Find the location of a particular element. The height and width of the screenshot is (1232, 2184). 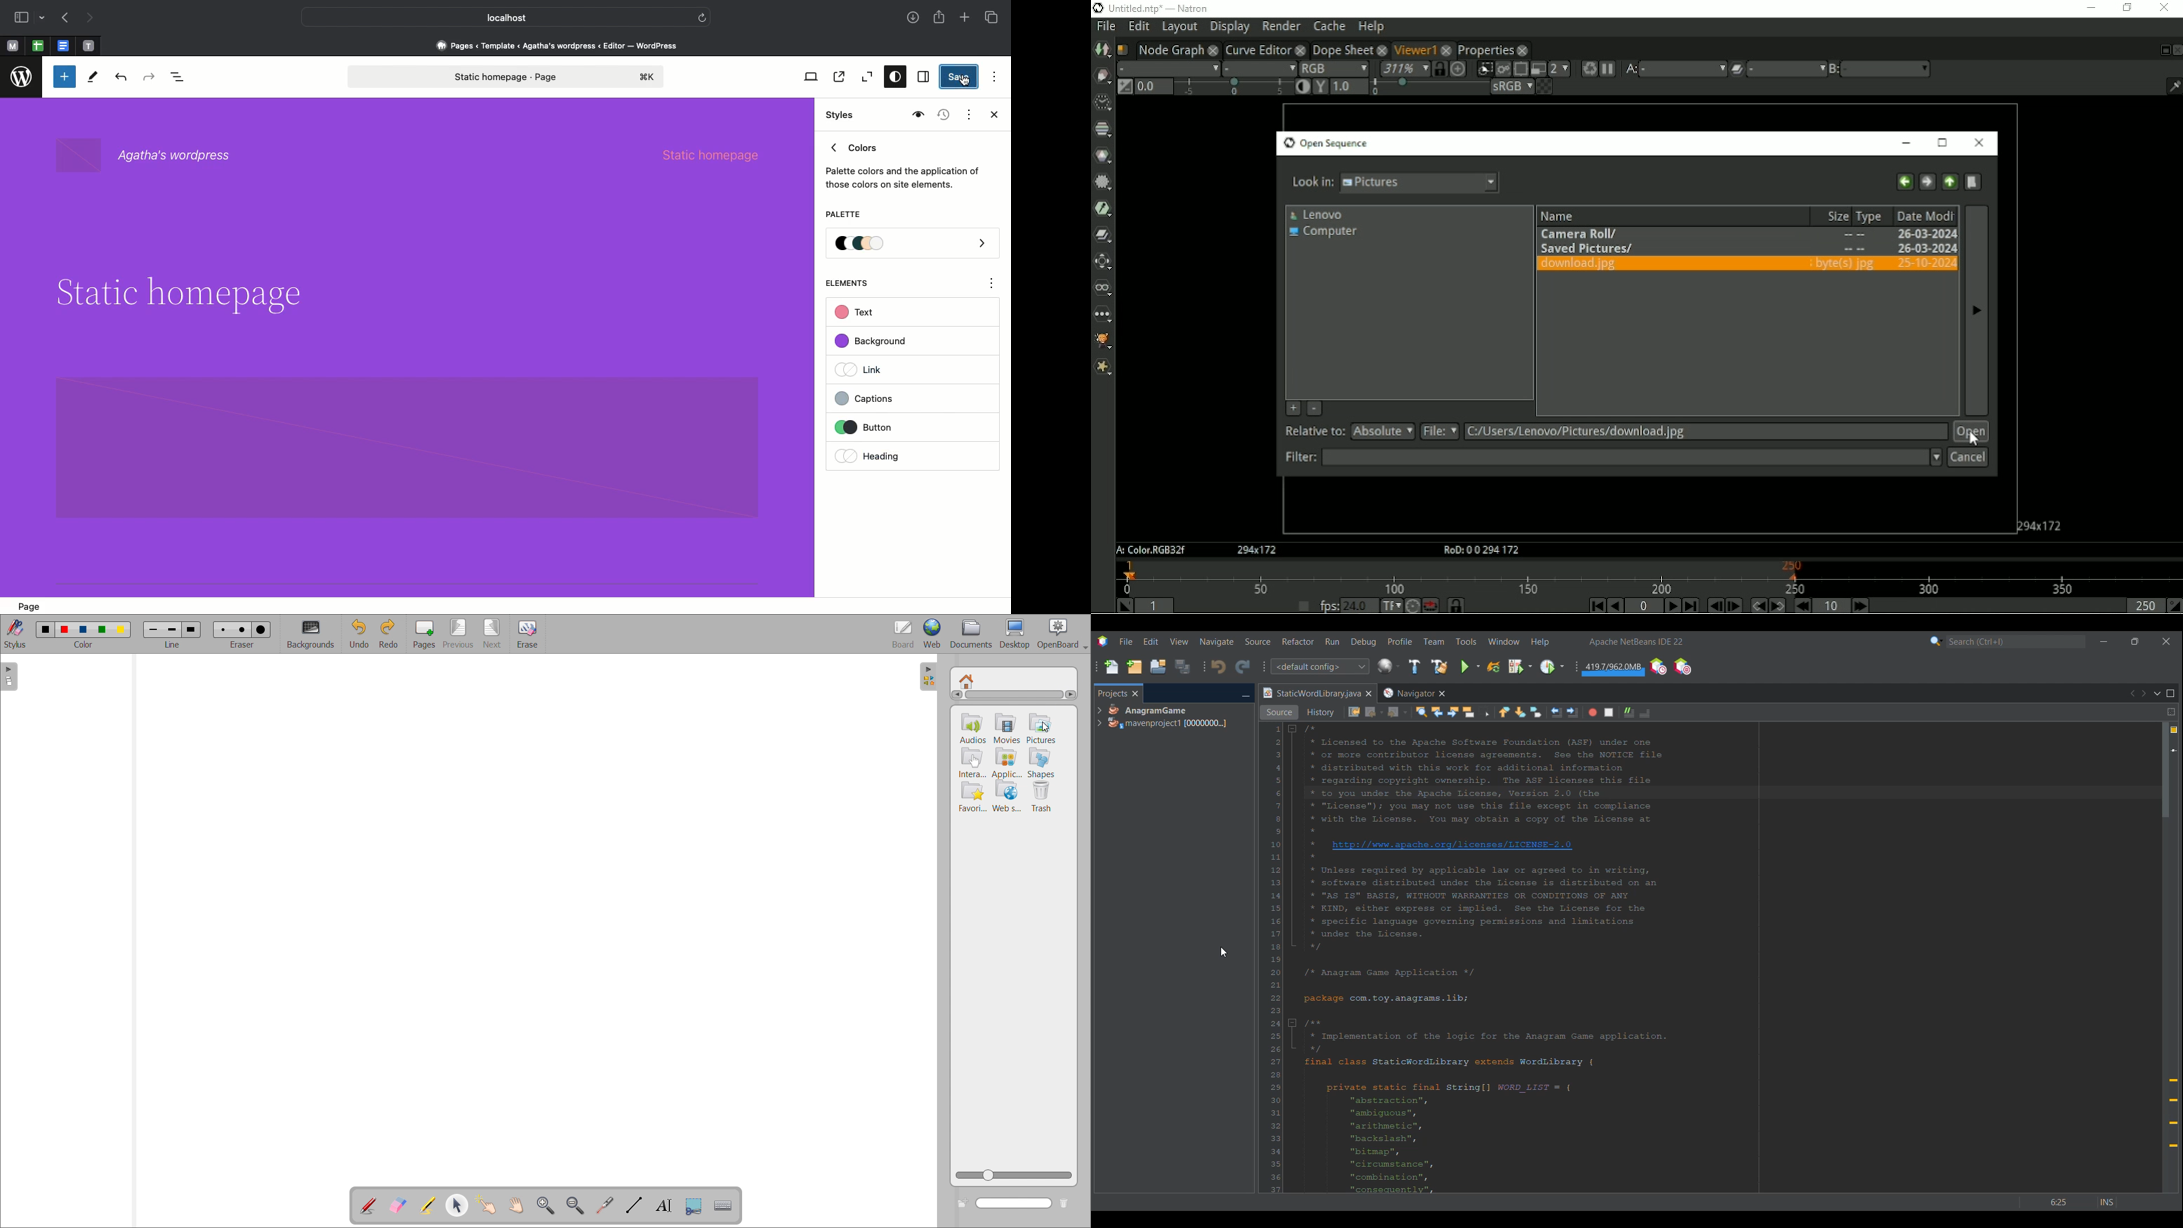

Float pane is located at coordinates (2162, 50).